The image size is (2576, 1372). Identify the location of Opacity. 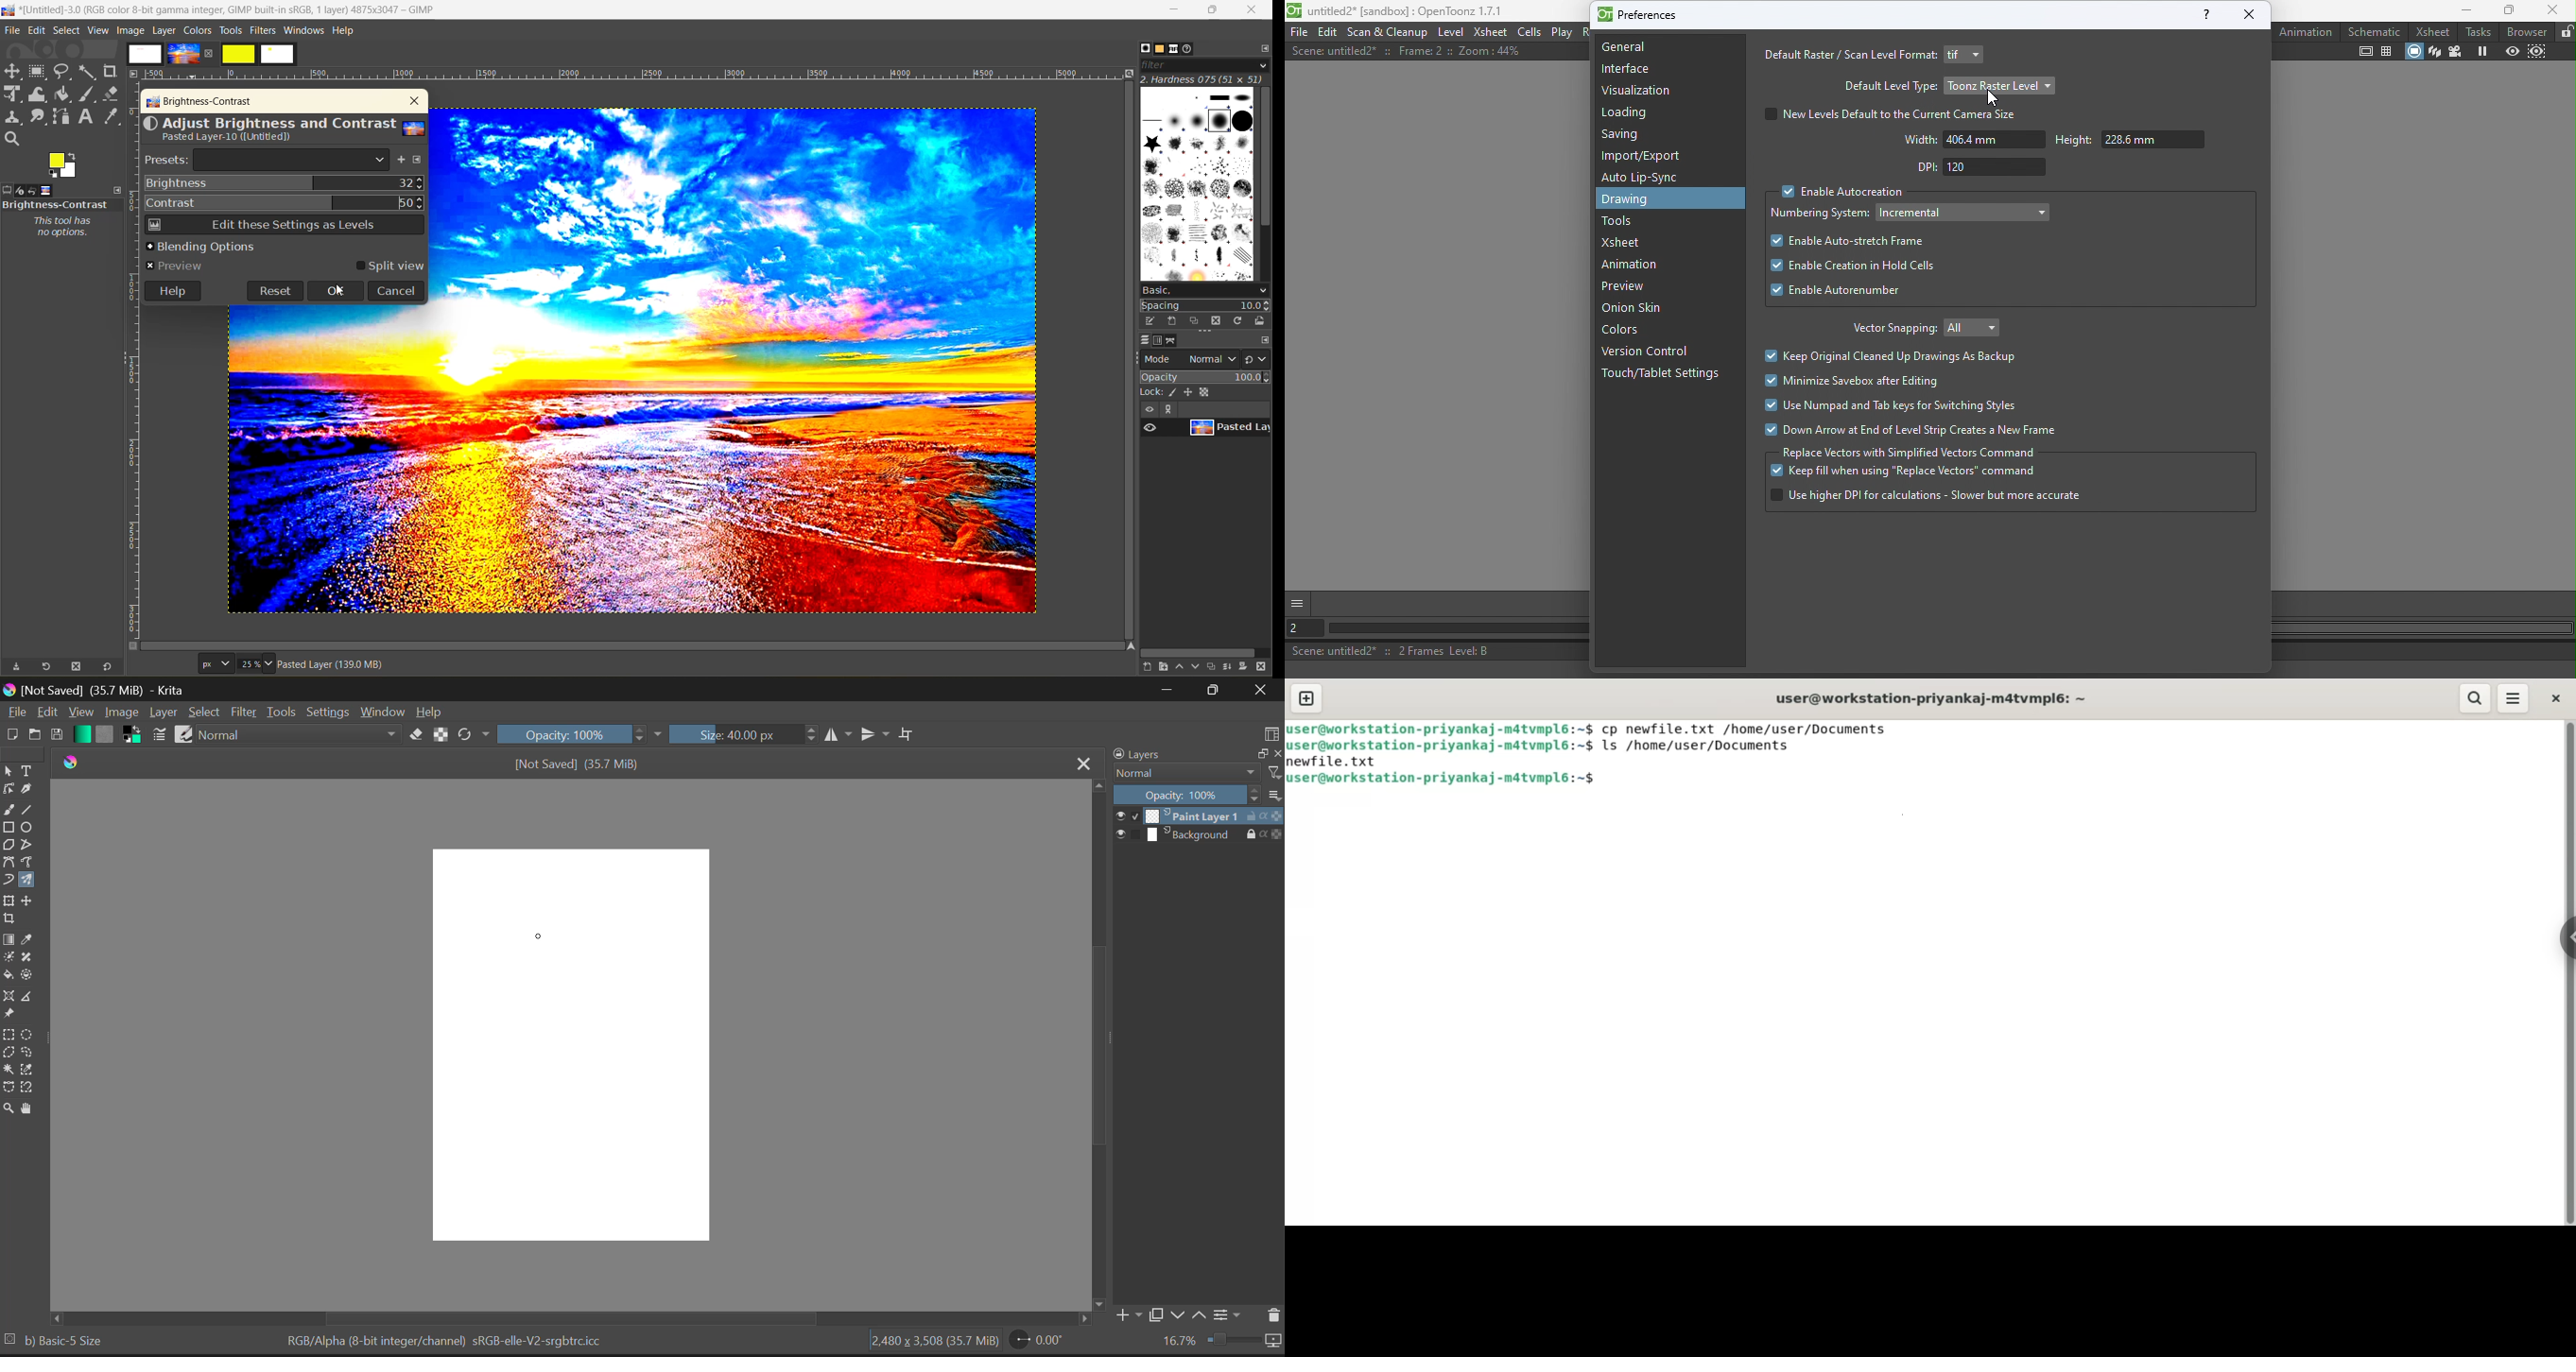
(1188, 796).